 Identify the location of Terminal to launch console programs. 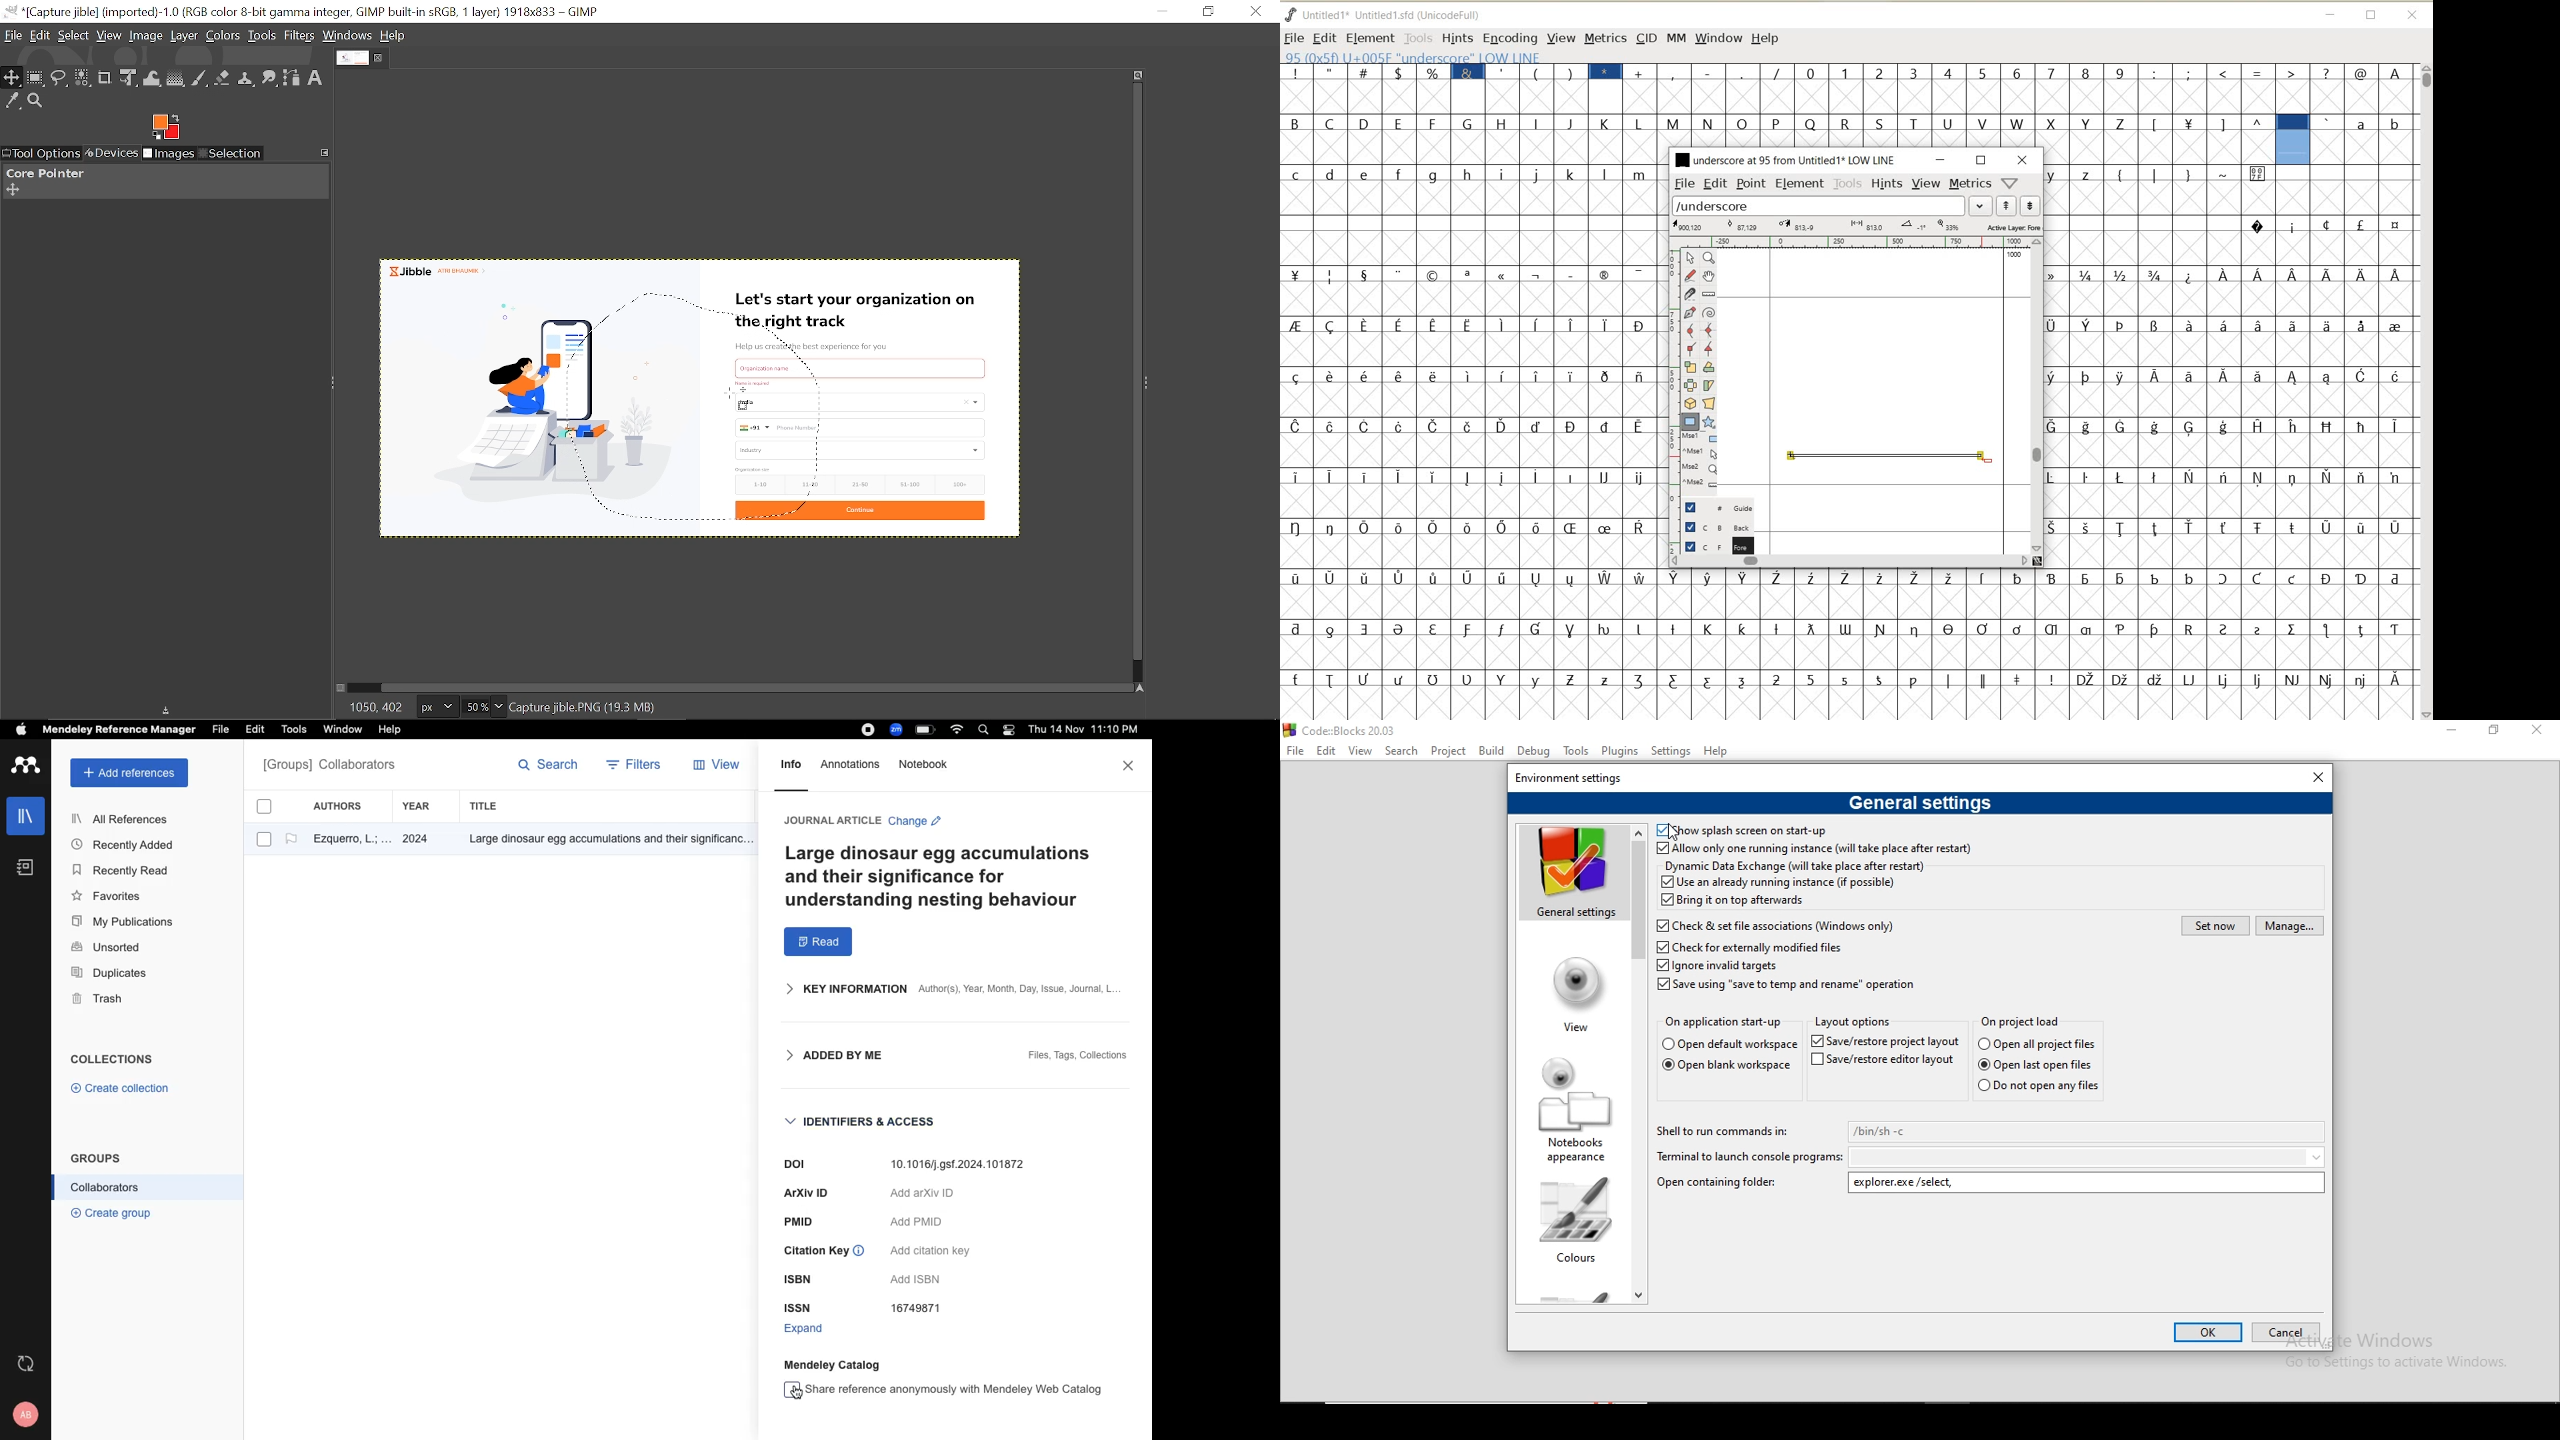
(1746, 1157).